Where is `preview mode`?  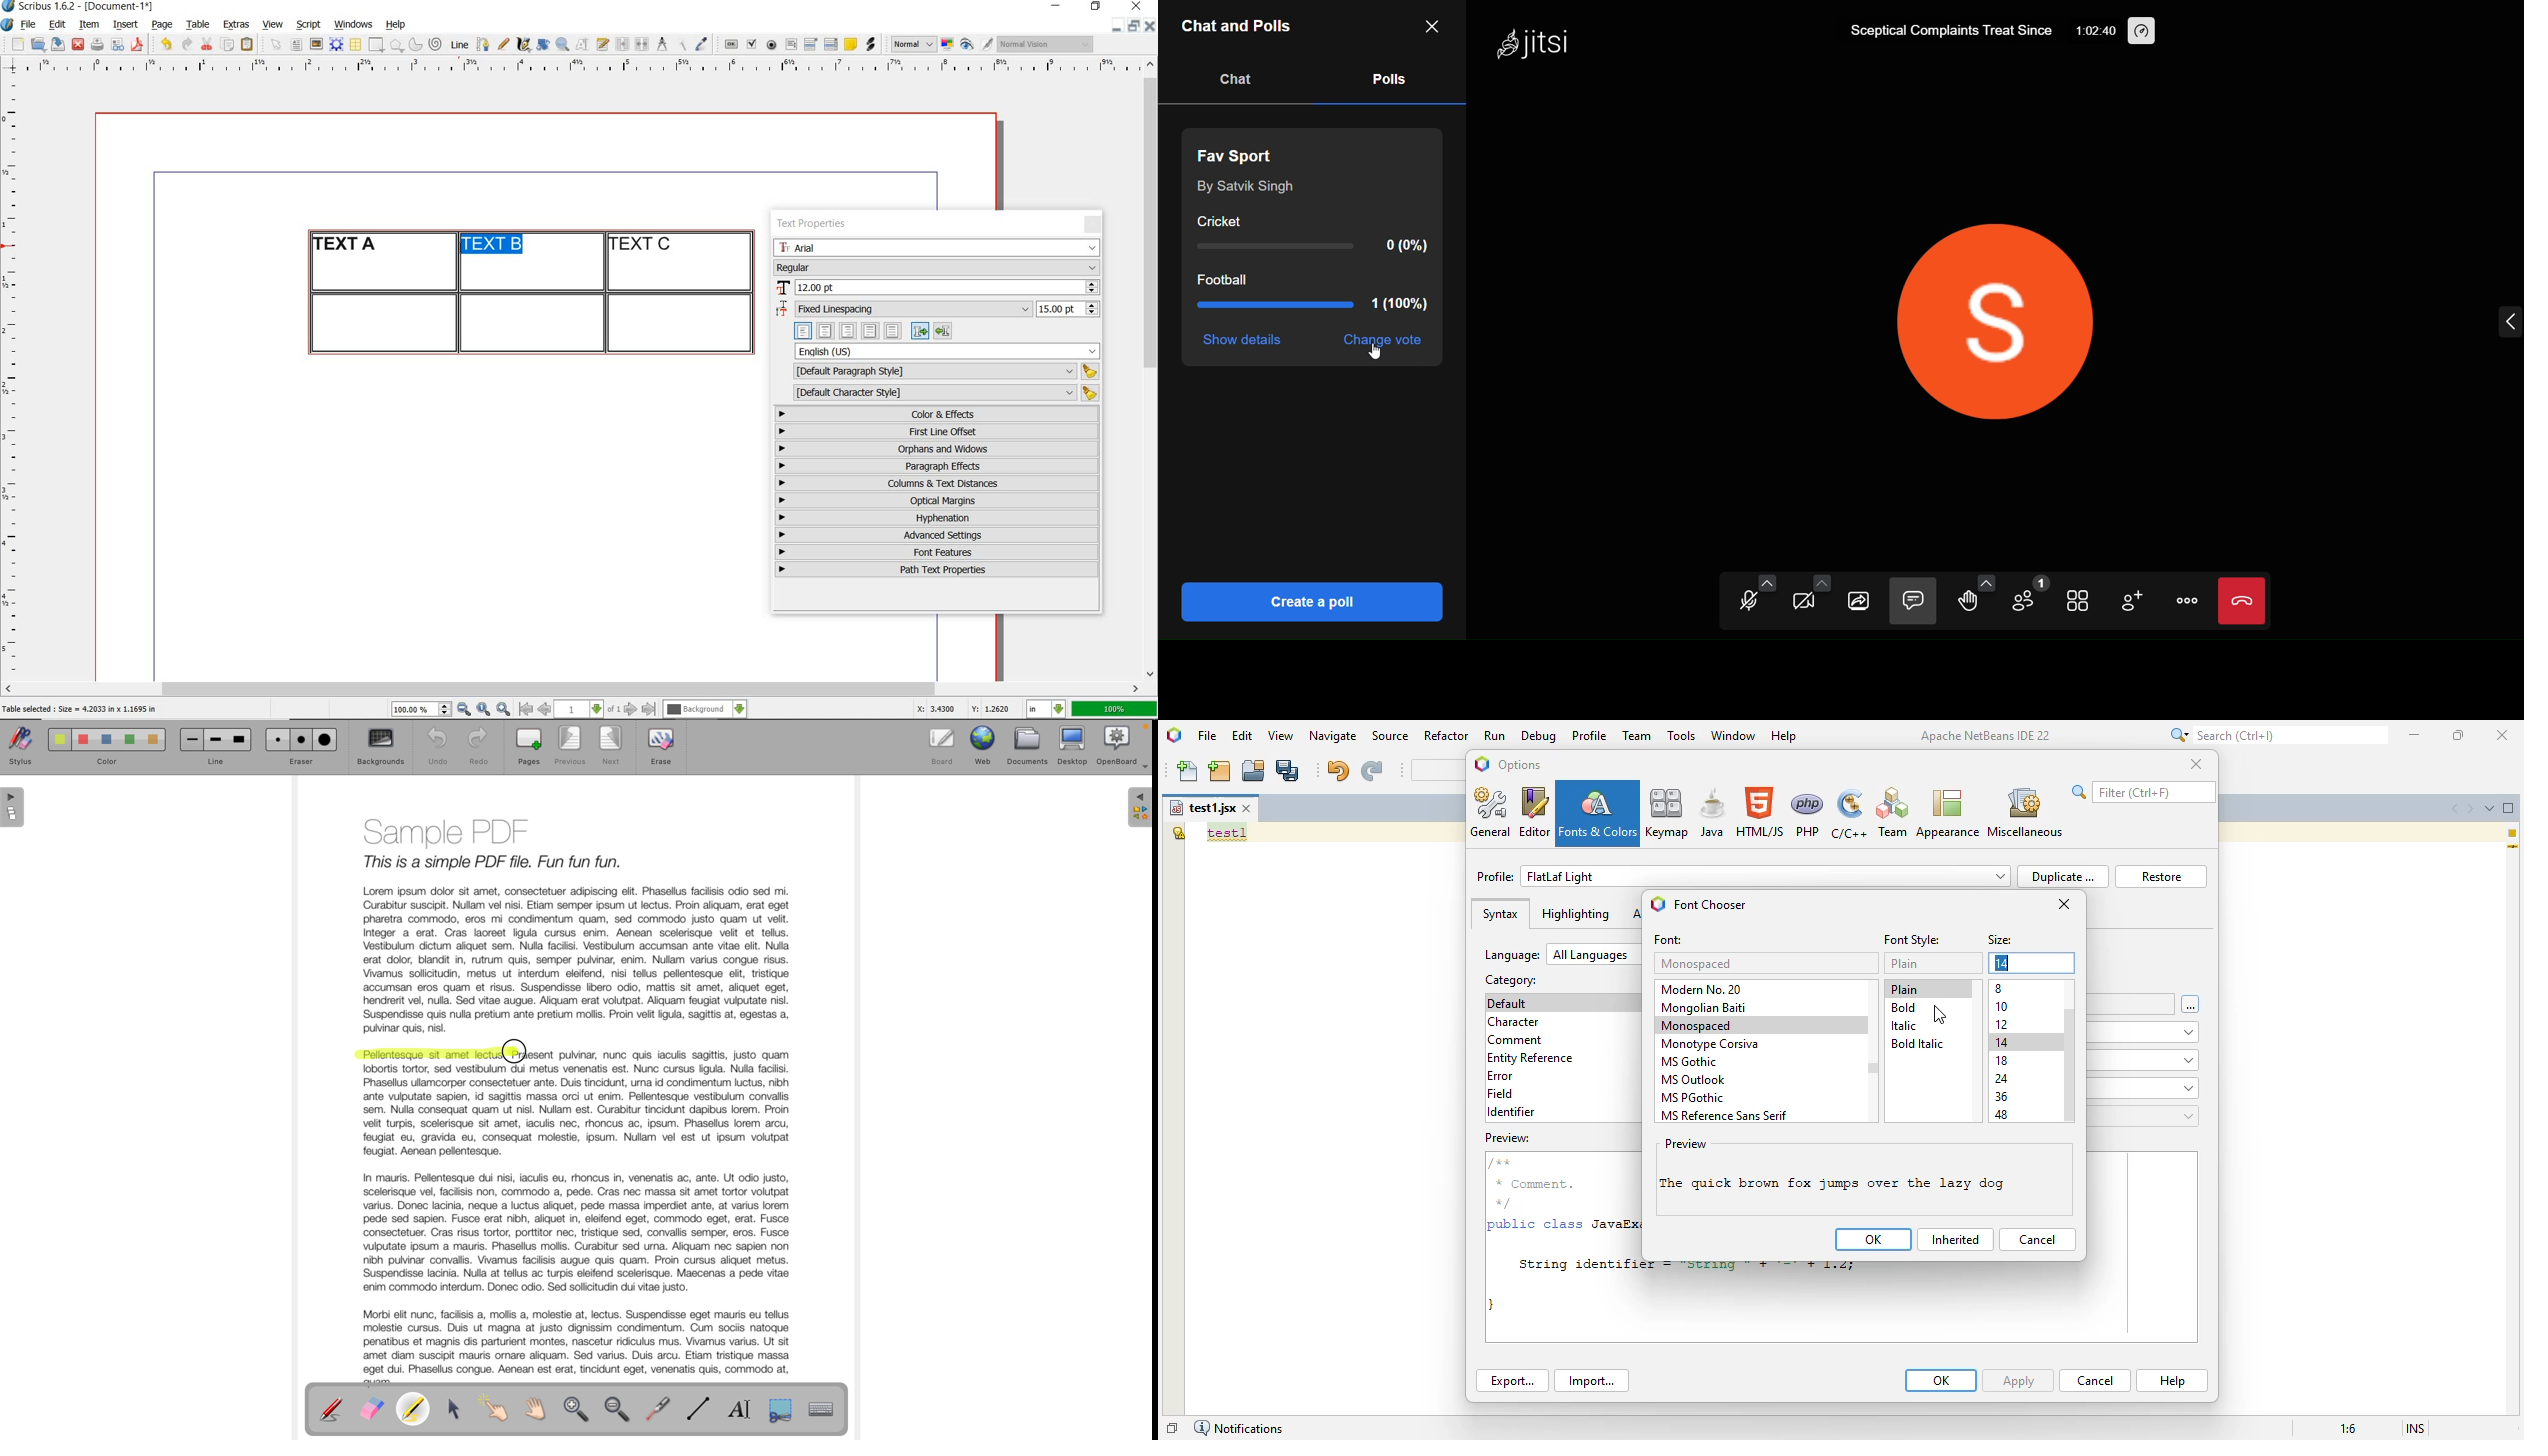
preview mode is located at coordinates (977, 45).